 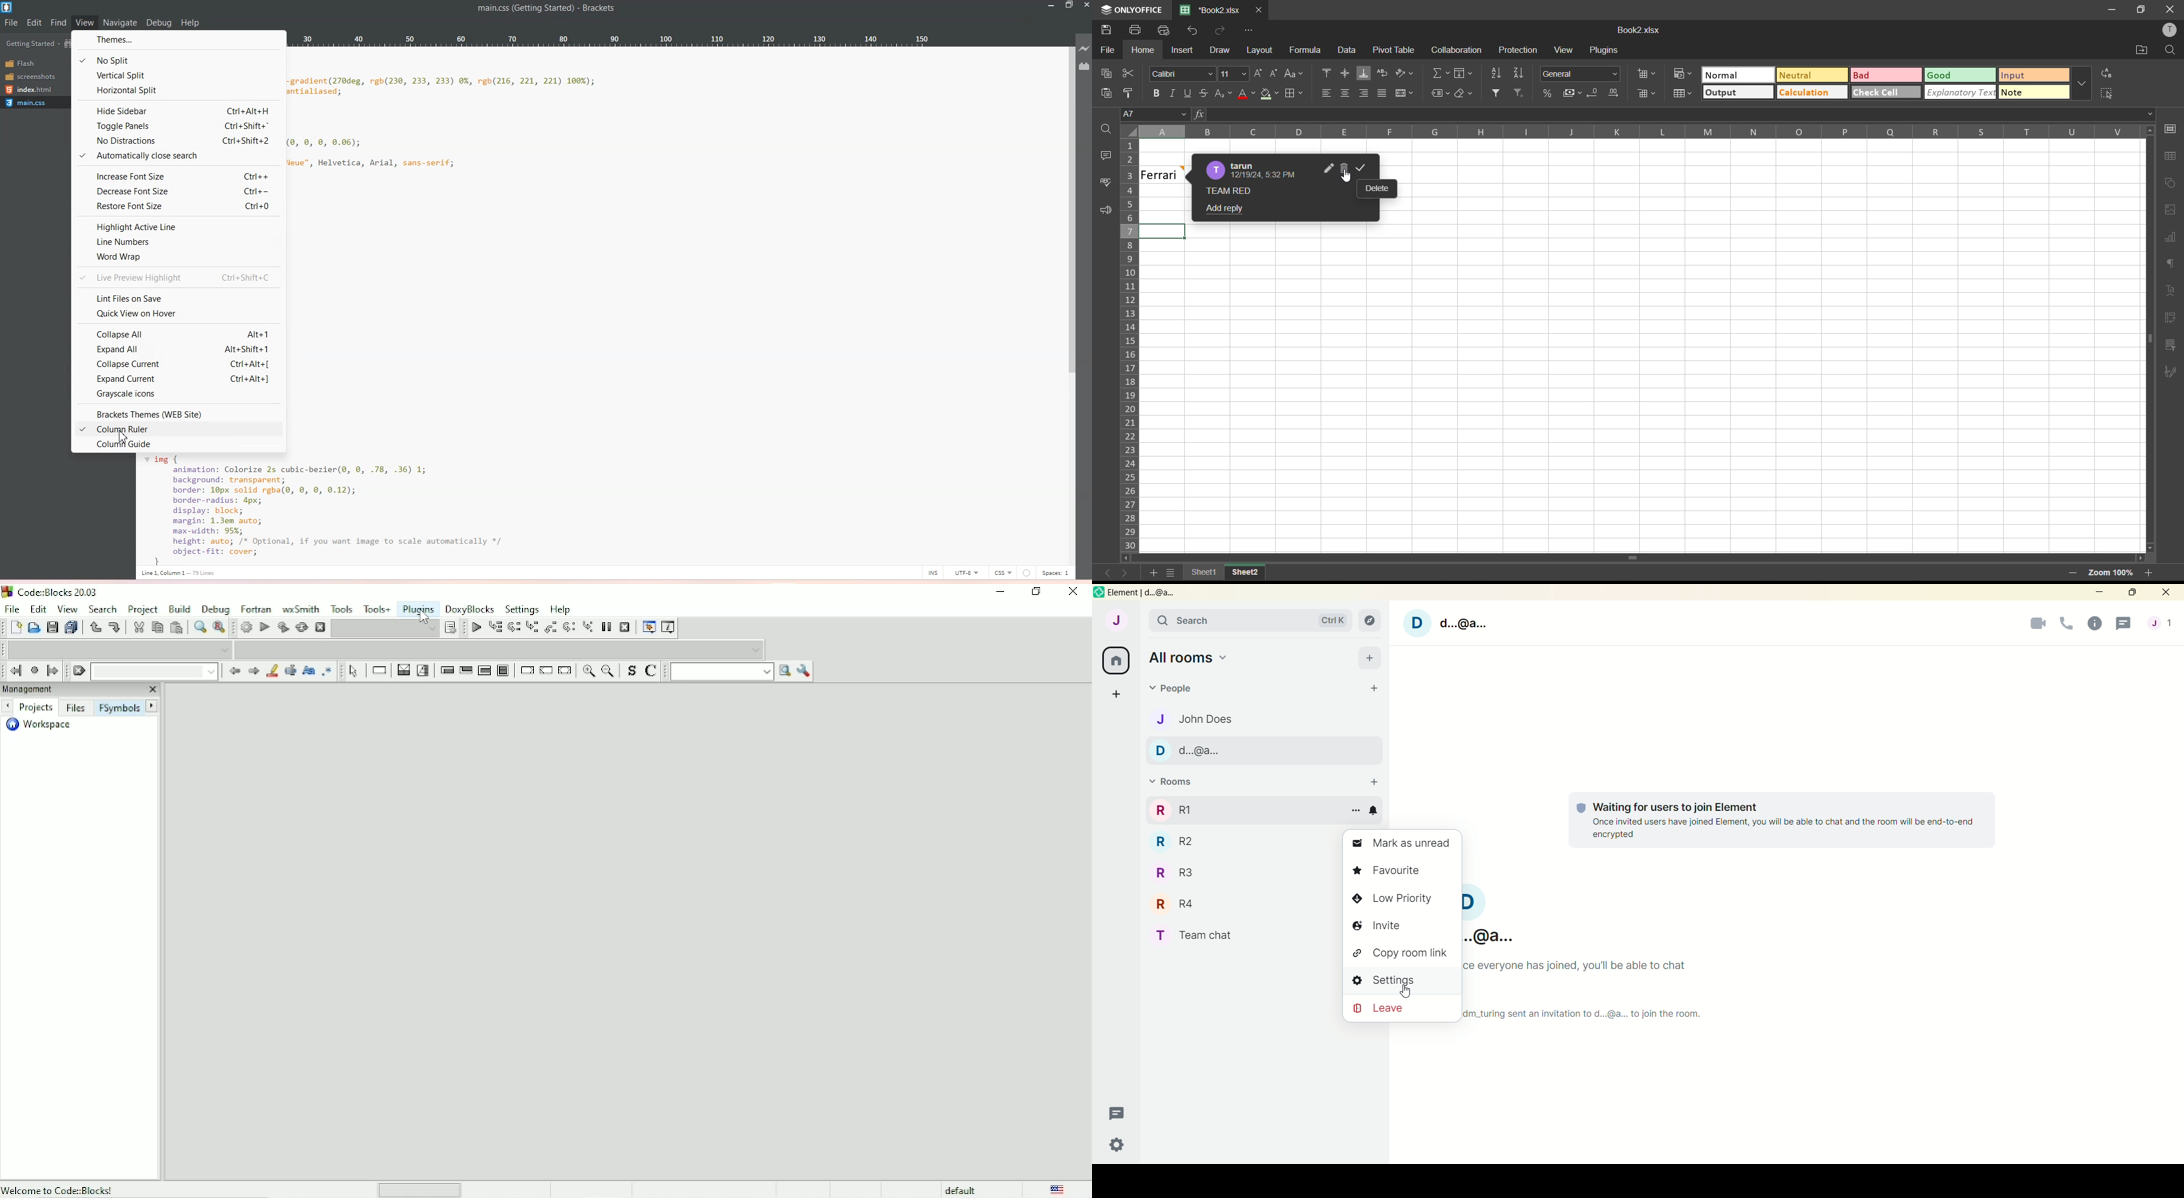 I want to click on Zoom in, so click(x=586, y=672).